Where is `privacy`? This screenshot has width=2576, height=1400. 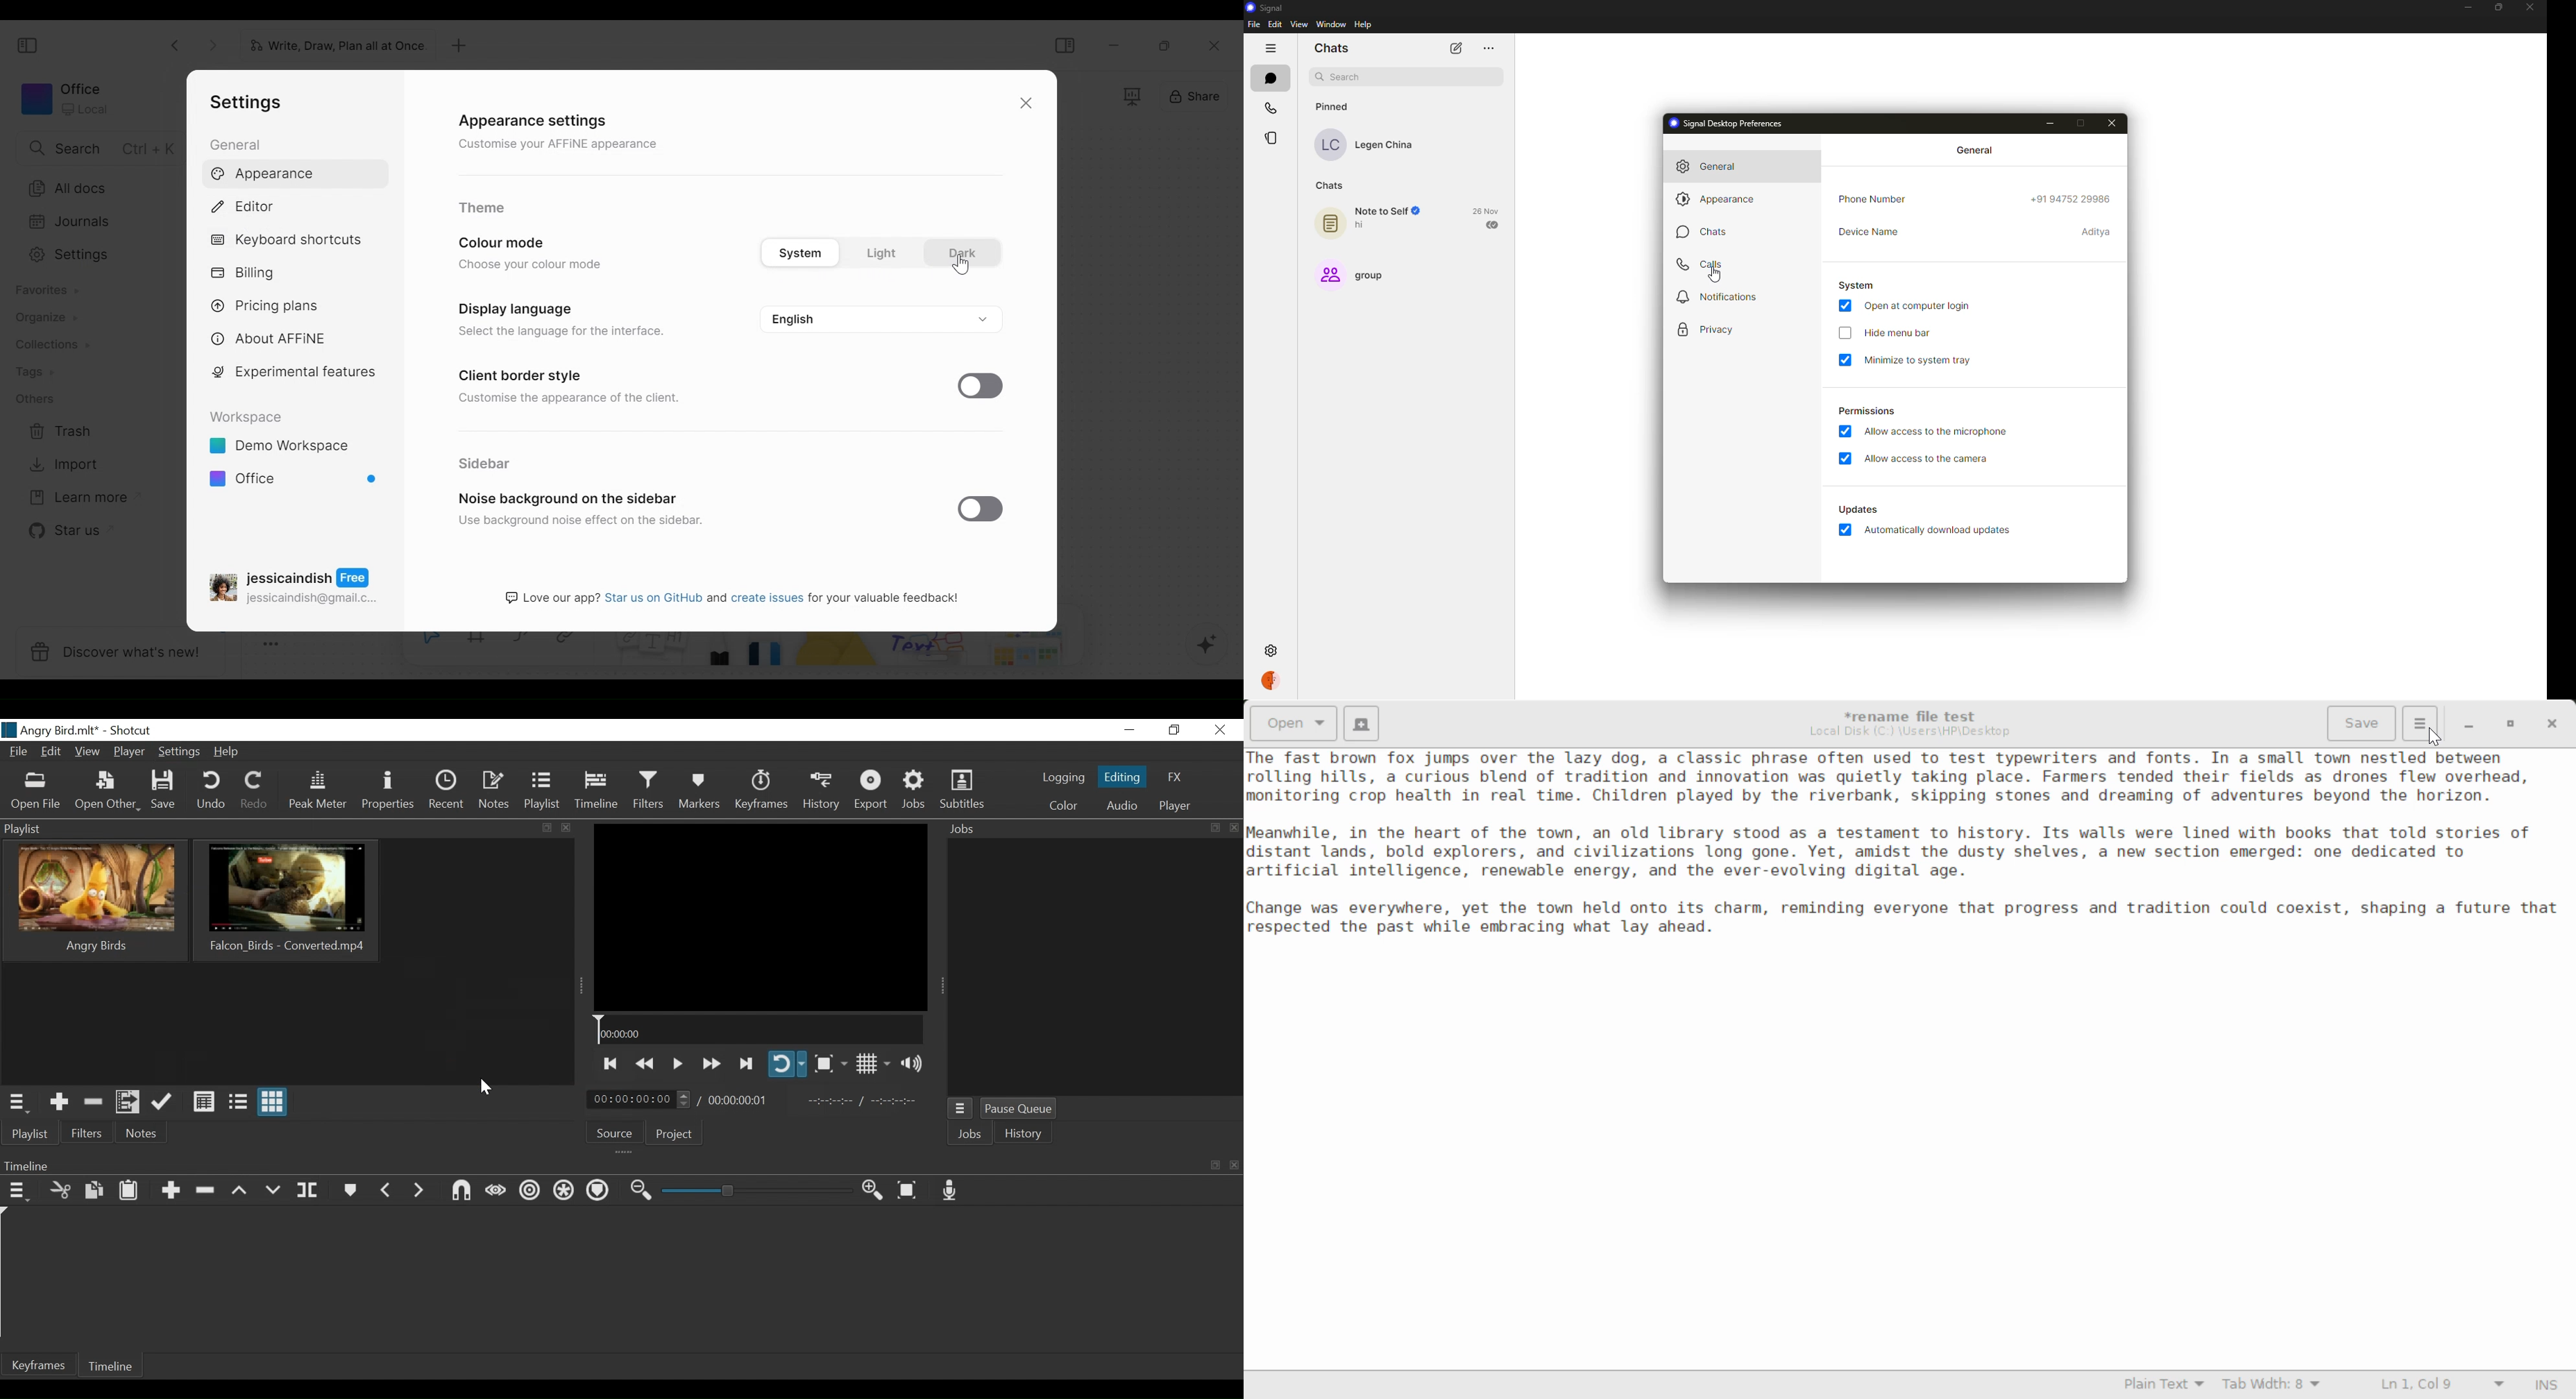
privacy is located at coordinates (1709, 329).